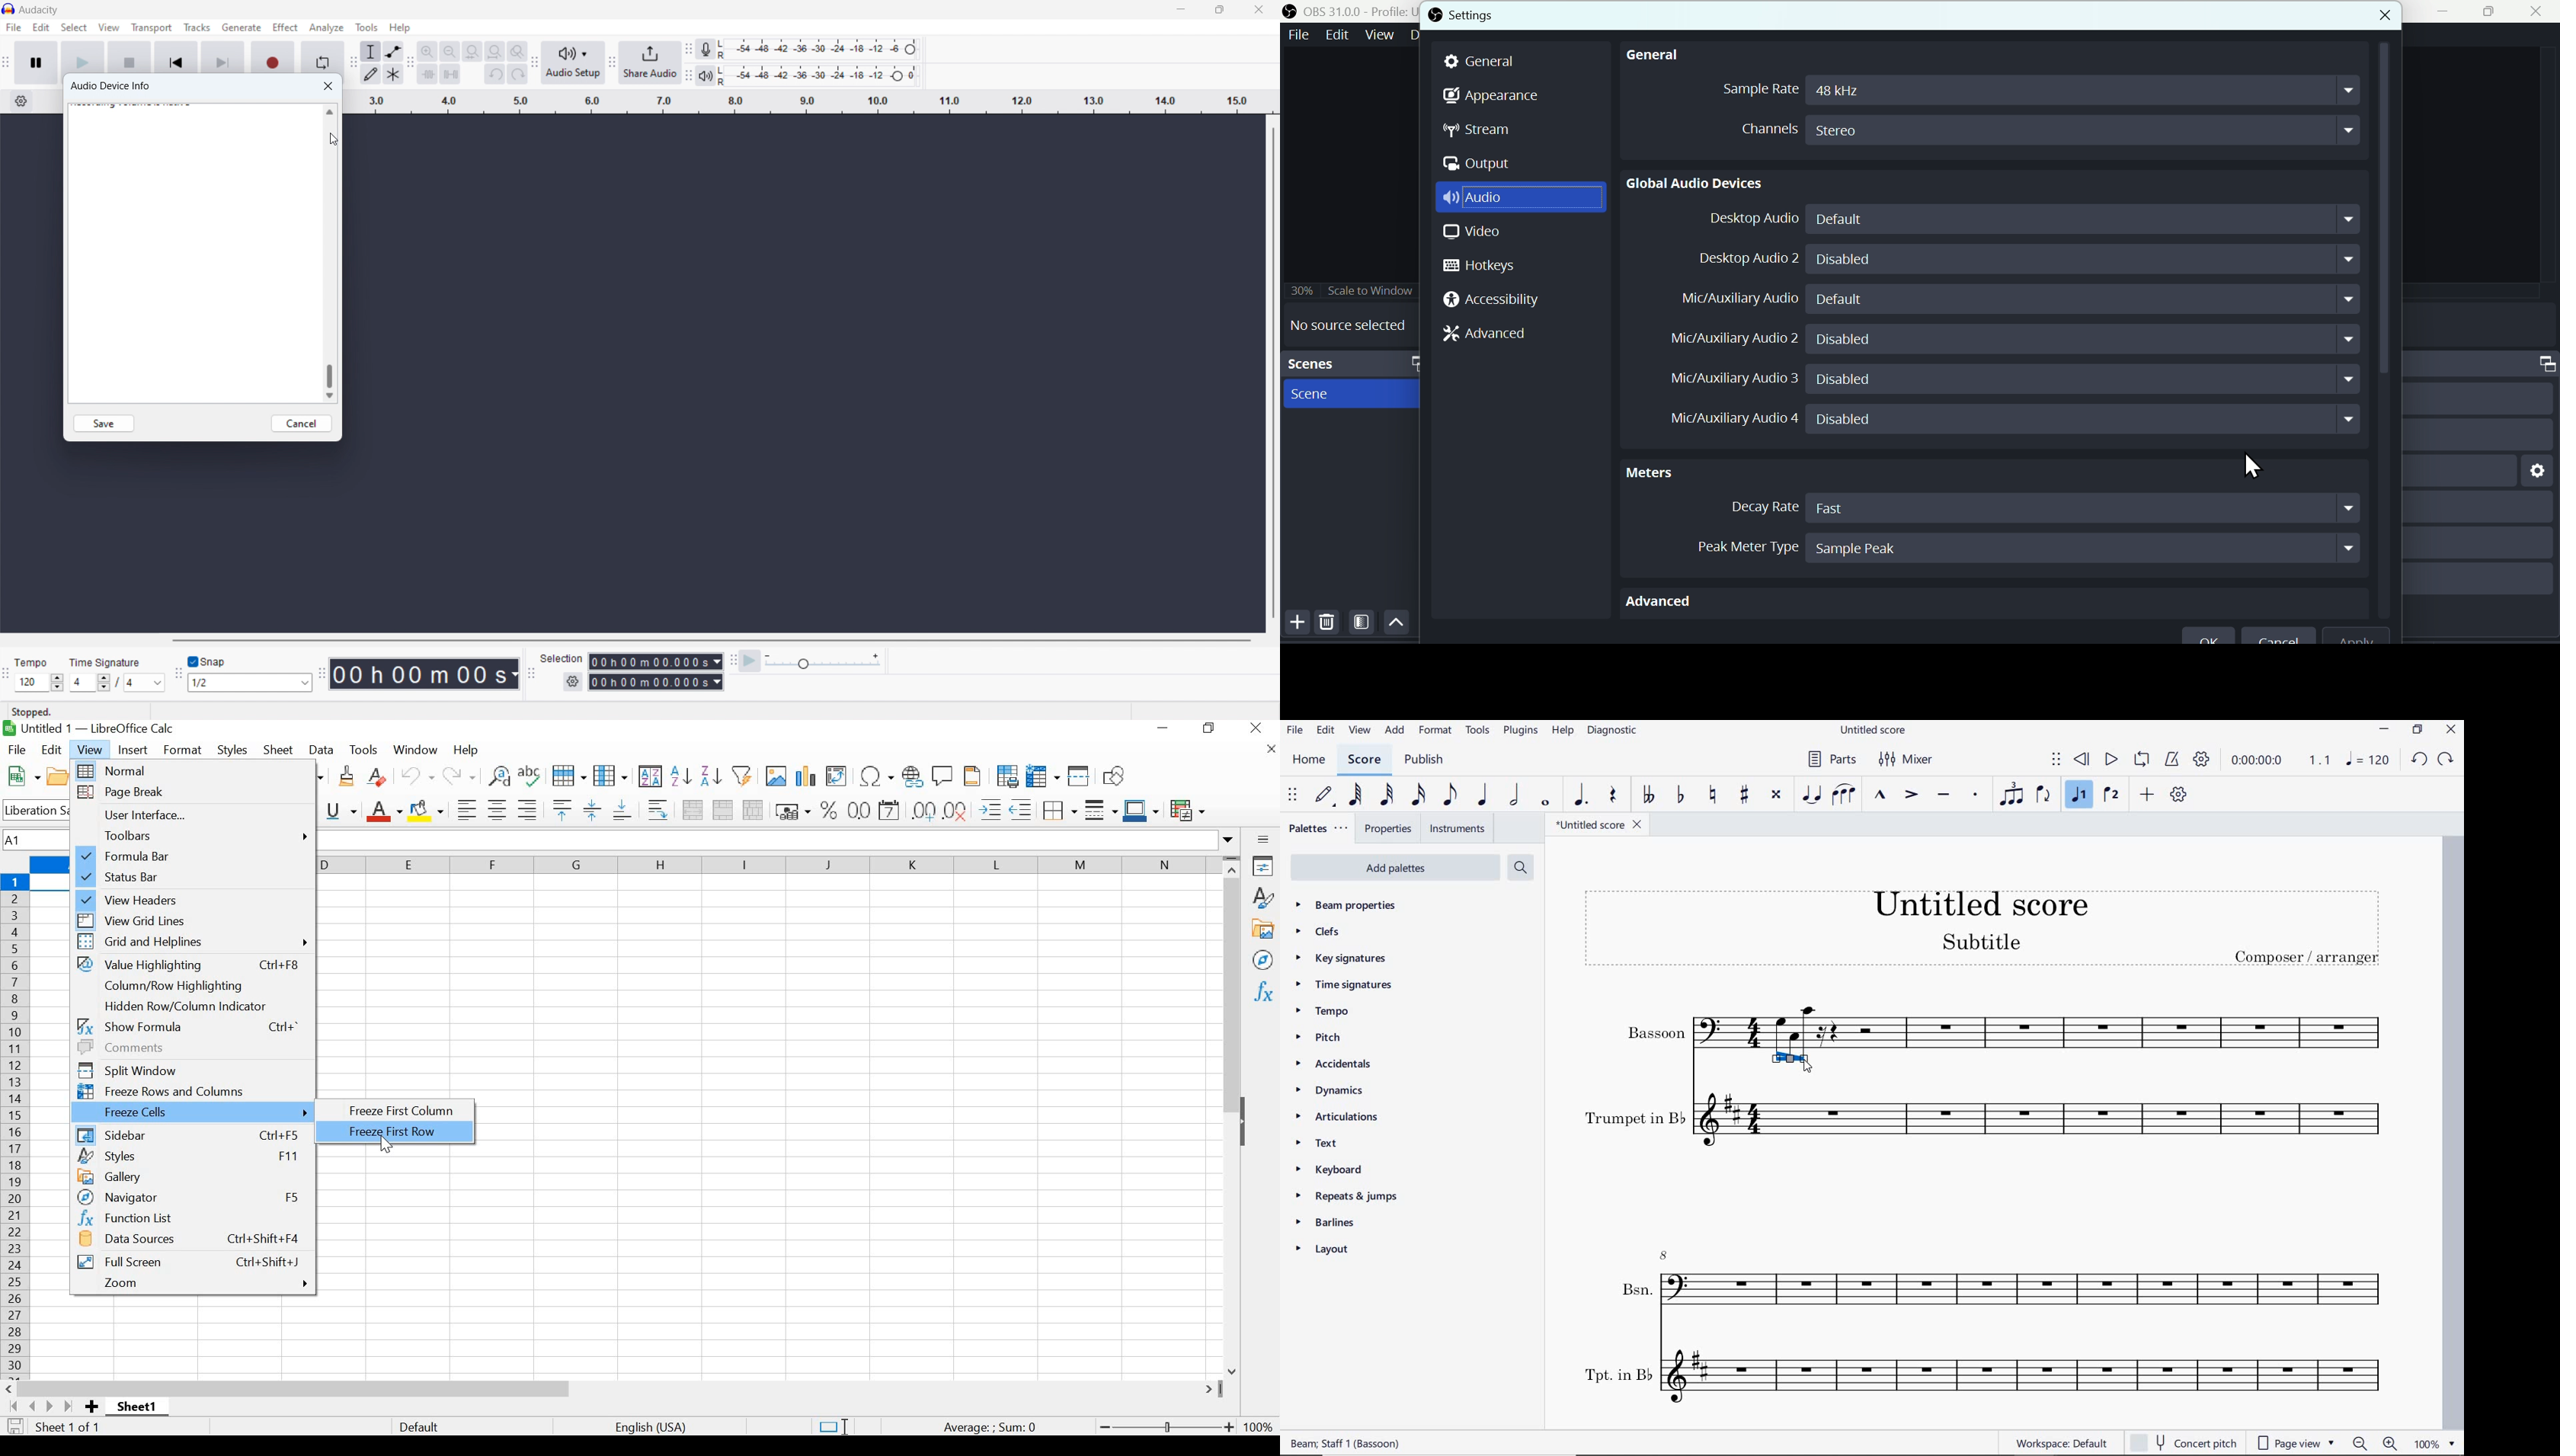 The width and height of the screenshot is (2576, 1456). Describe the element at coordinates (195, 856) in the screenshot. I see `FORMULA BAR` at that location.